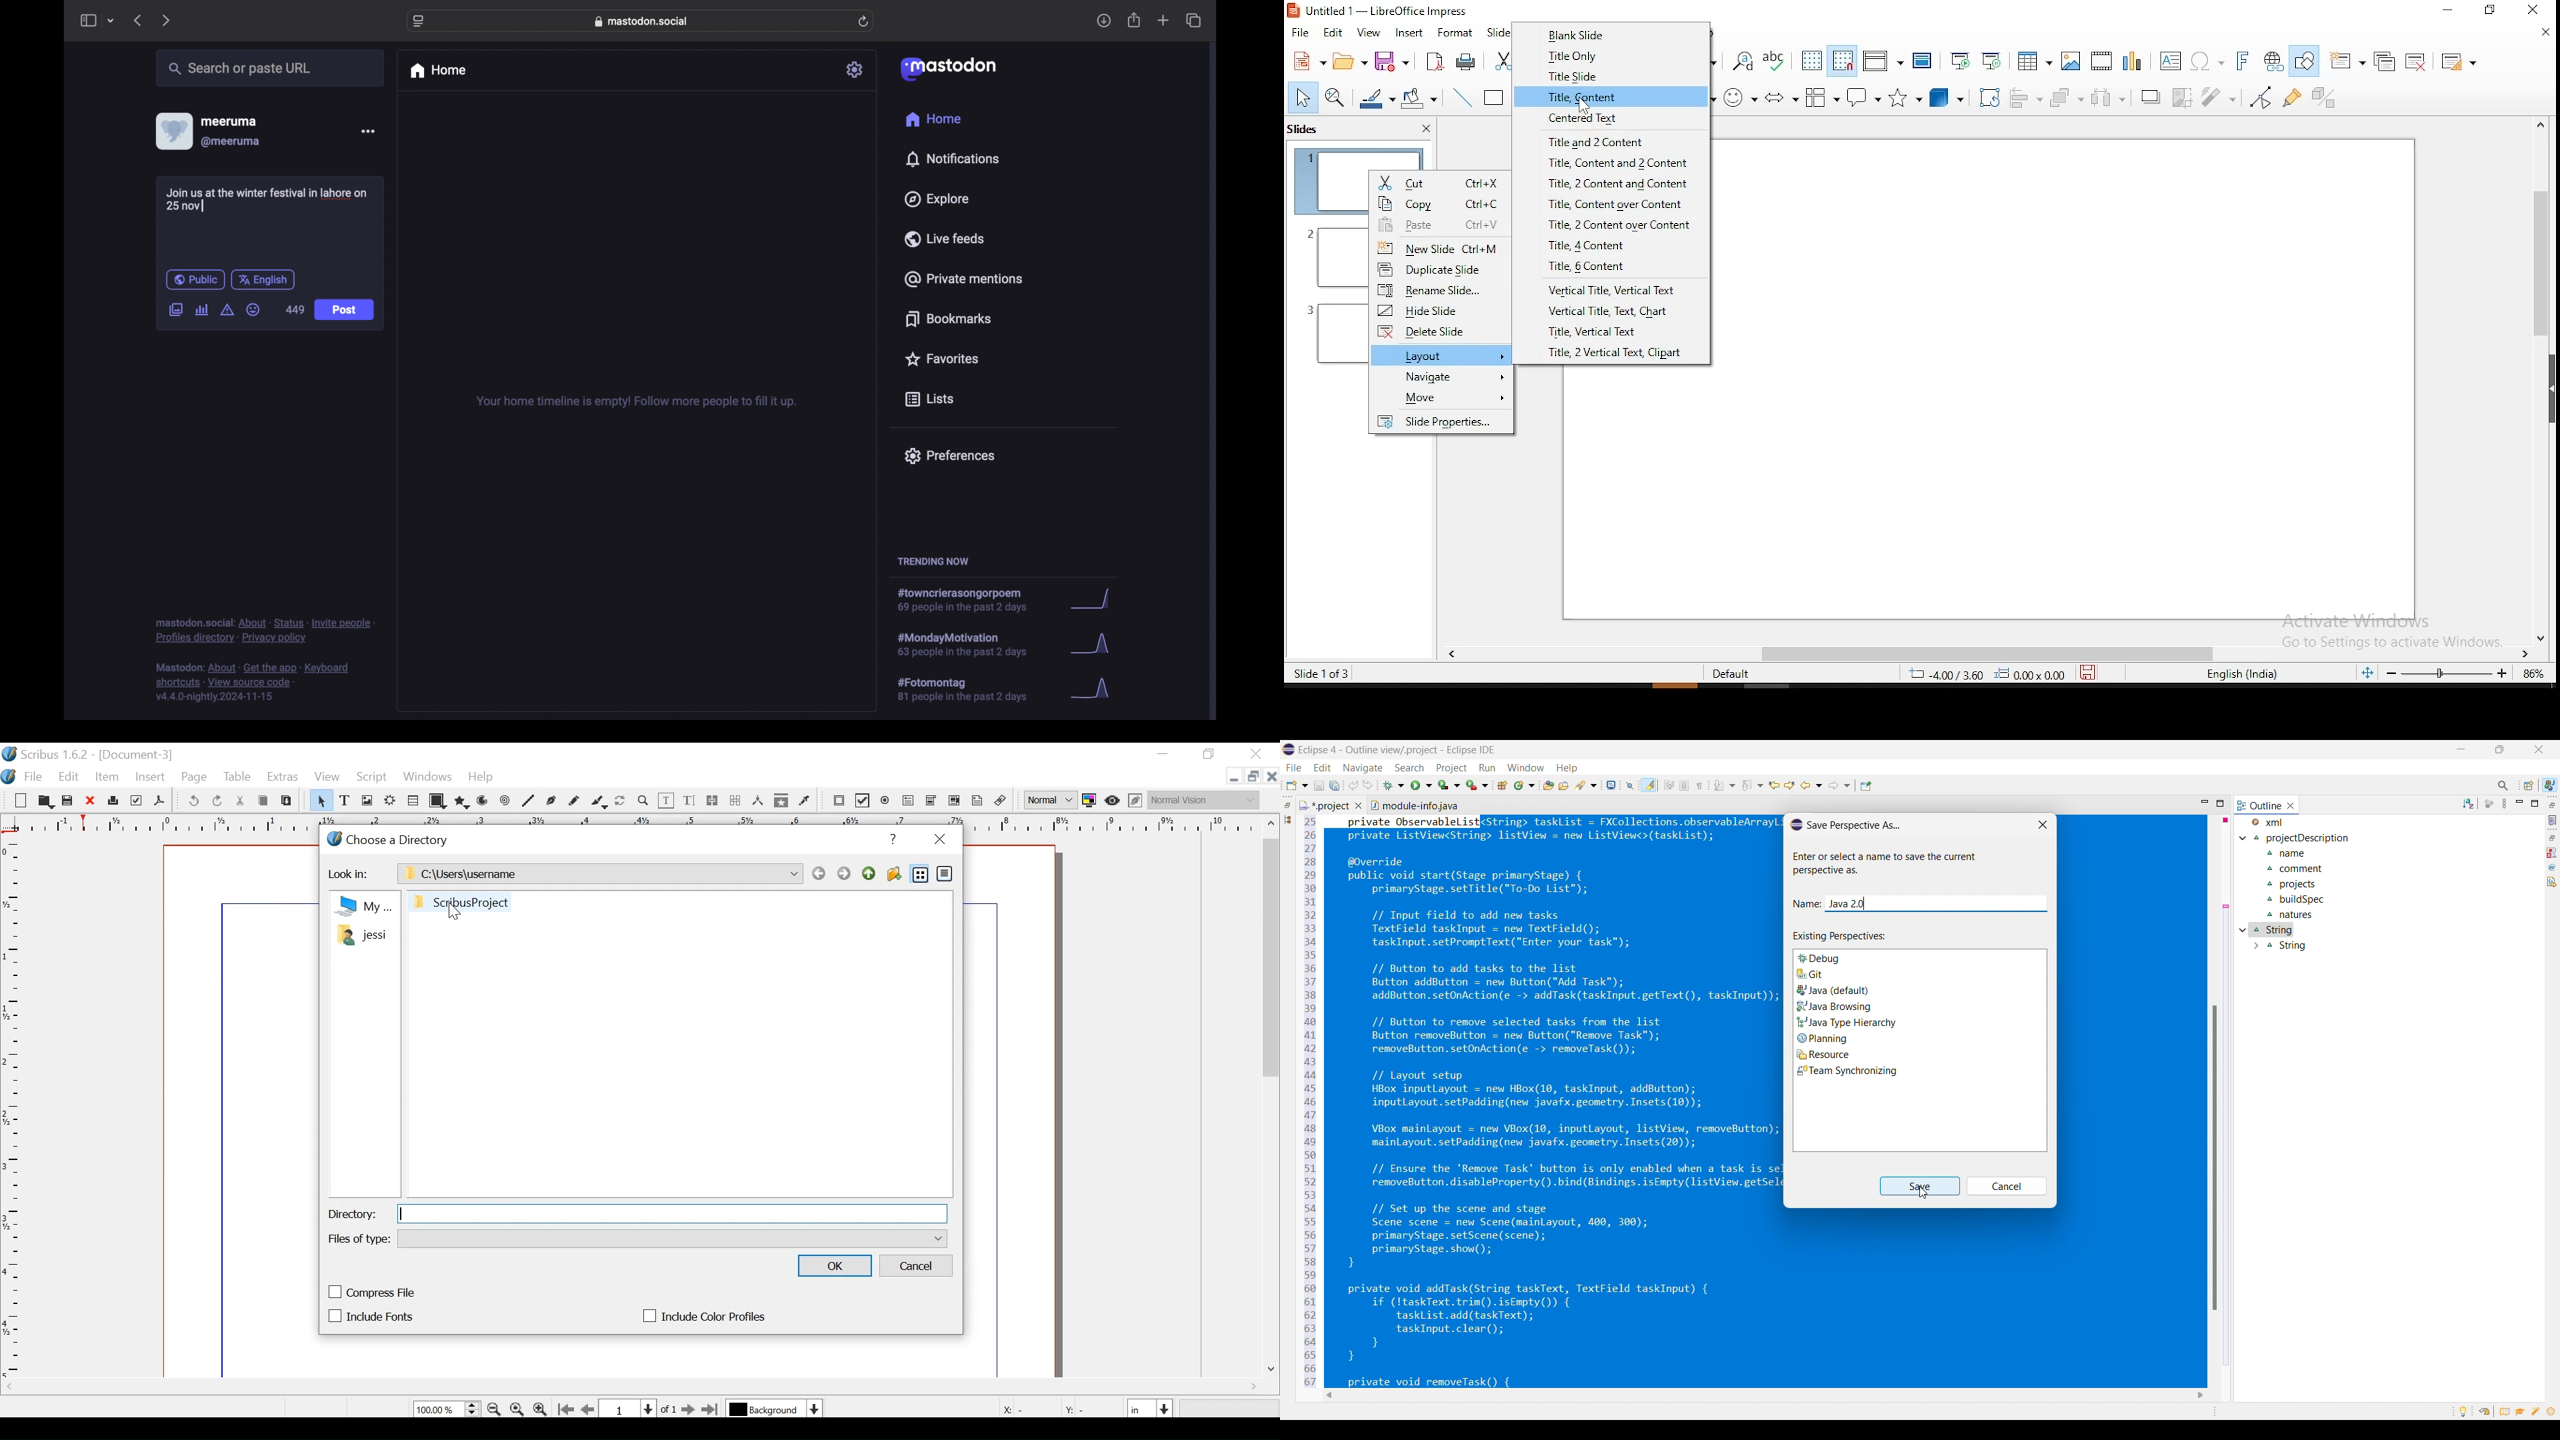  I want to click on start from current slide, so click(1994, 62).